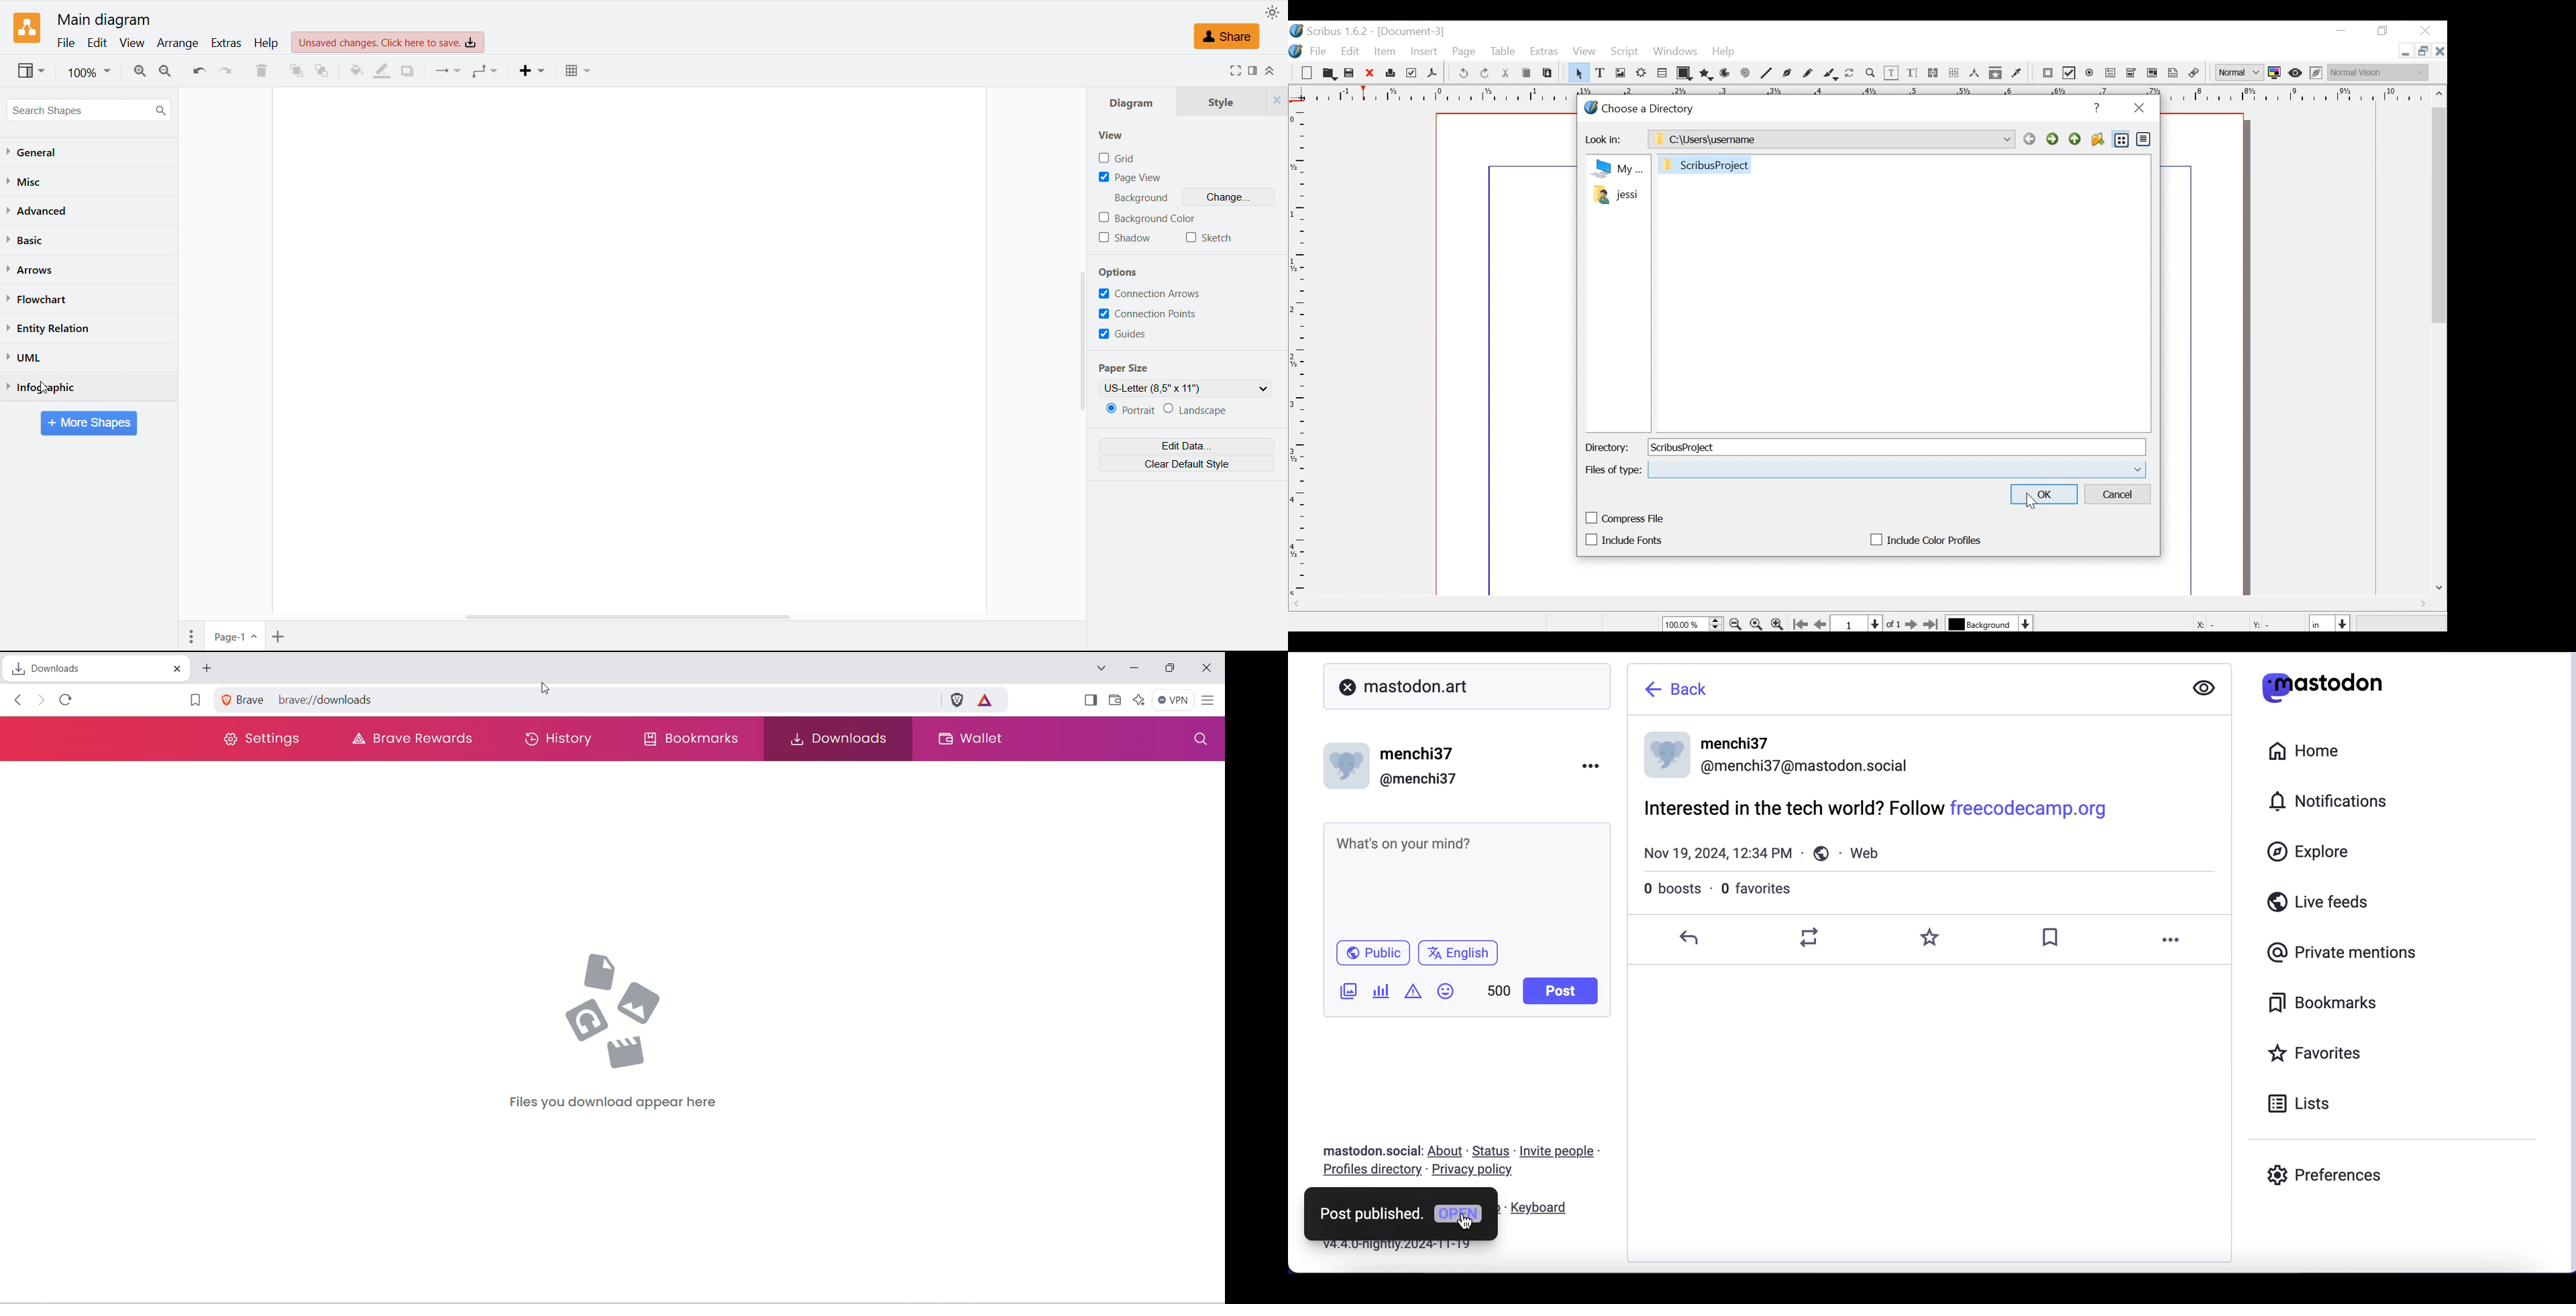 The image size is (2576, 1316). Describe the element at coordinates (1684, 73) in the screenshot. I see `Shape ` at that location.